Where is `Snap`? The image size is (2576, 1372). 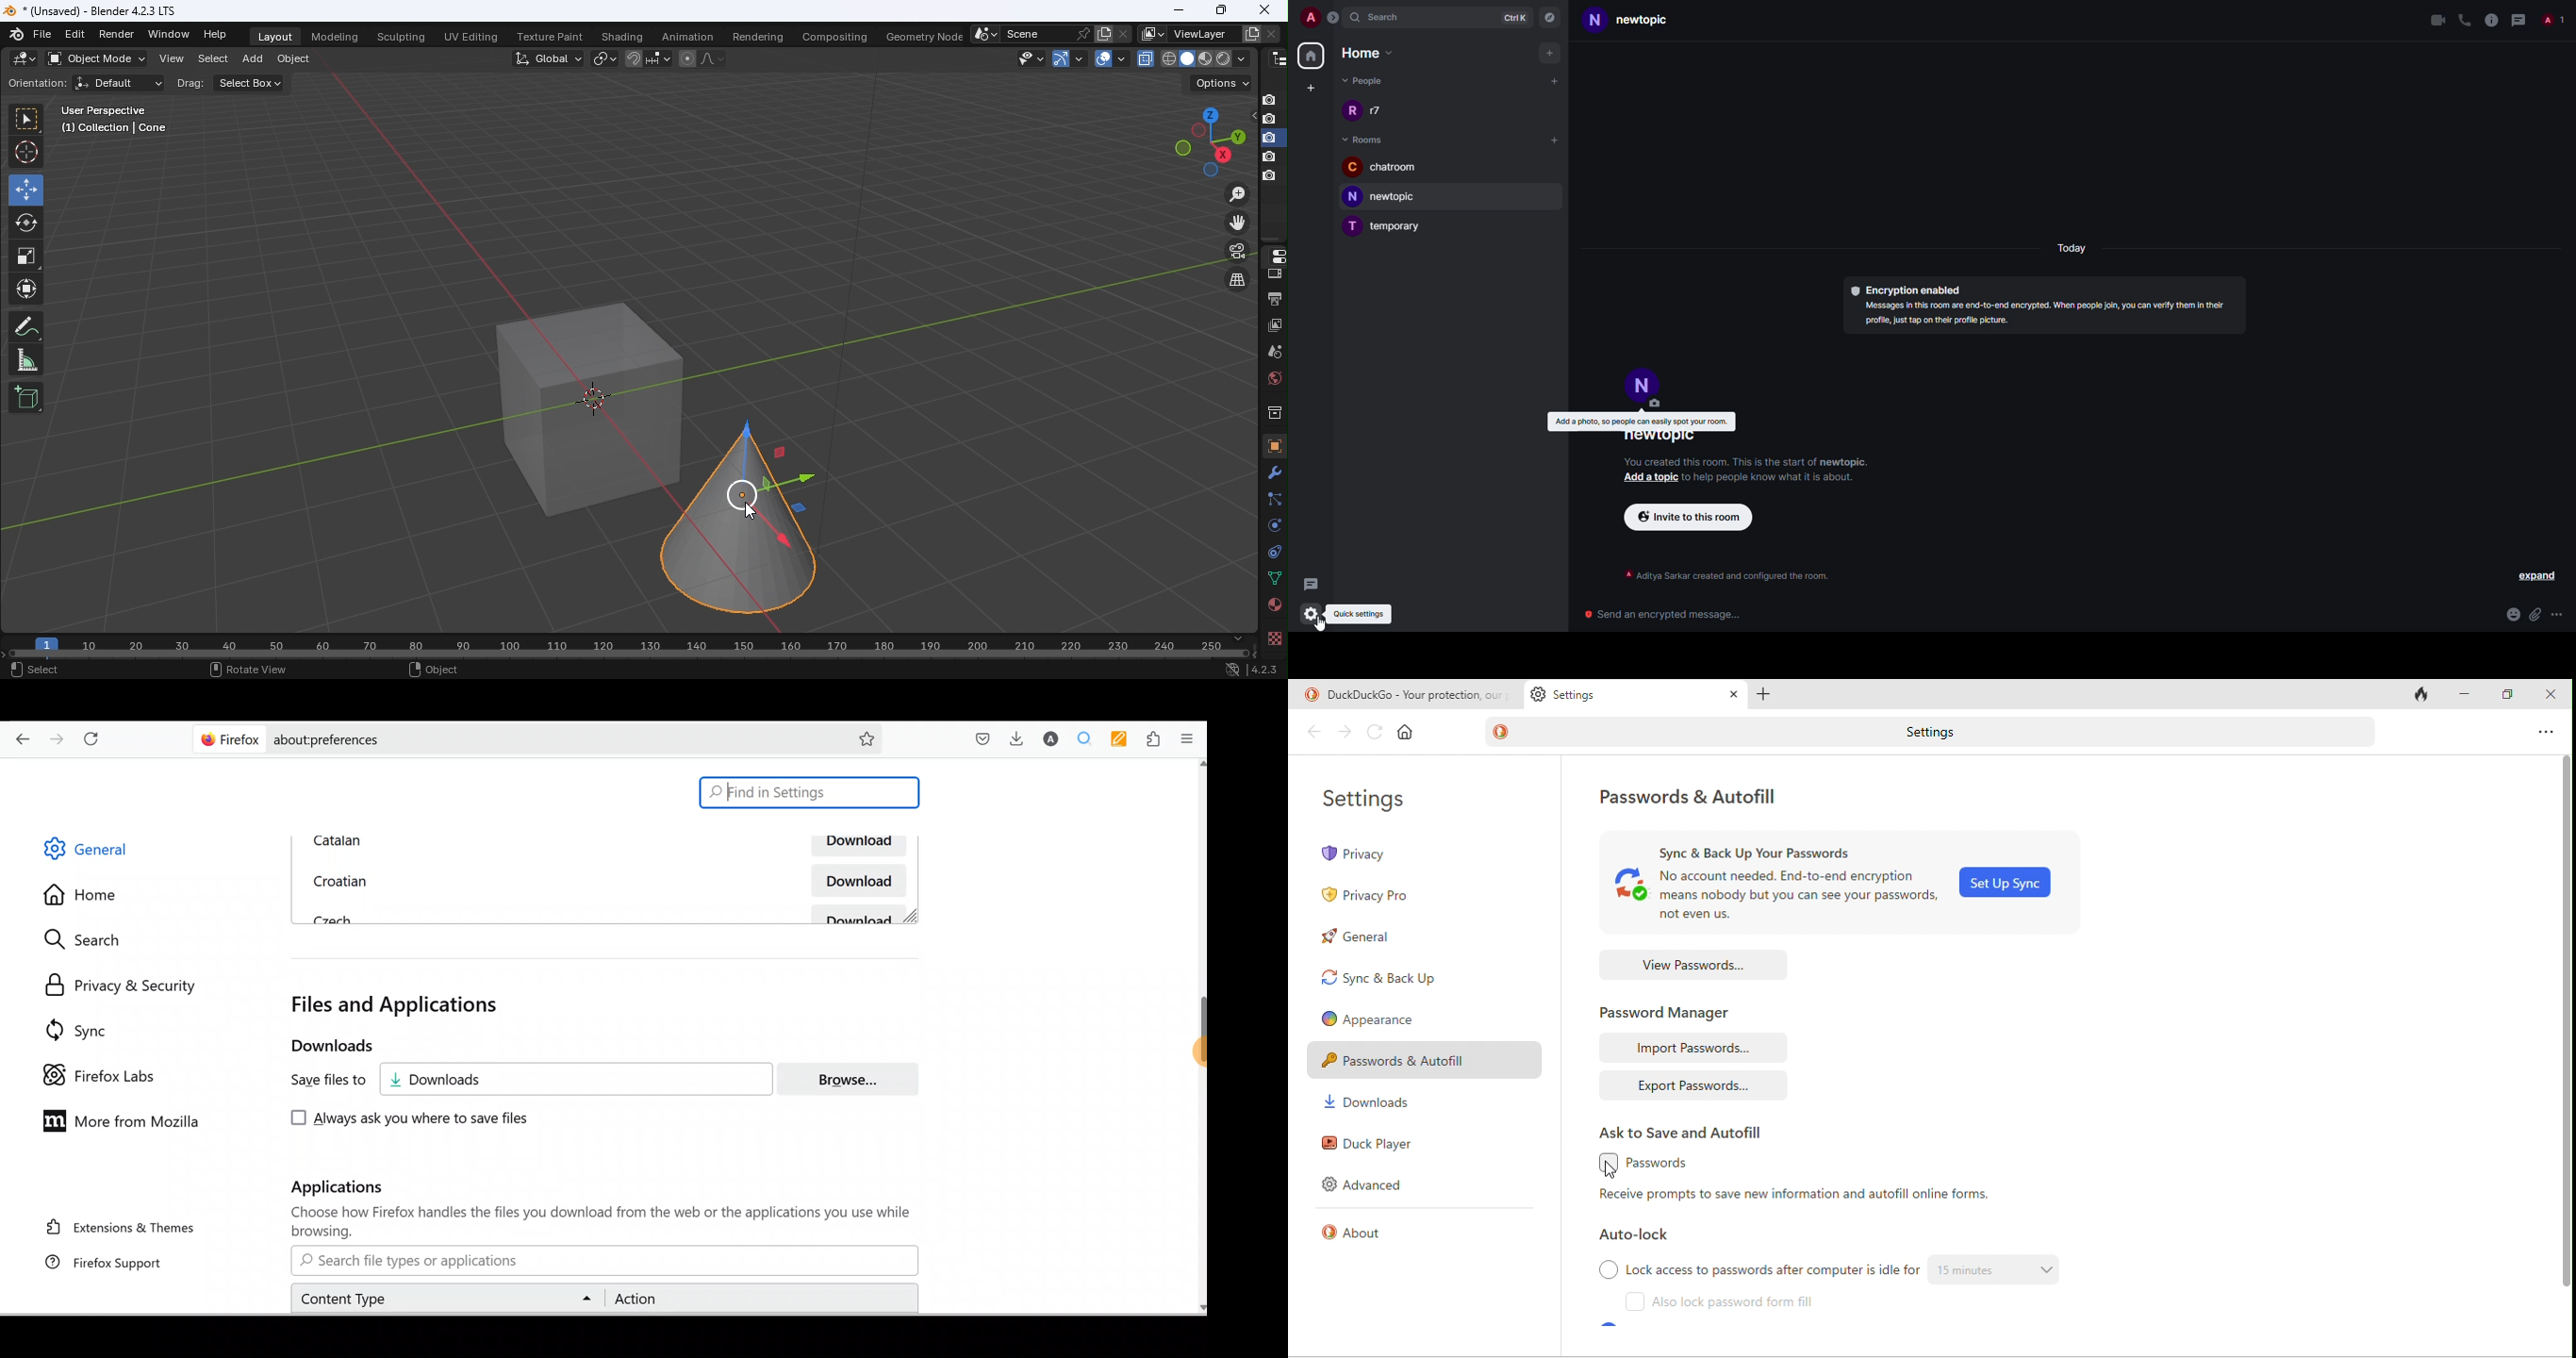 Snap is located at coordinates (633, 58).